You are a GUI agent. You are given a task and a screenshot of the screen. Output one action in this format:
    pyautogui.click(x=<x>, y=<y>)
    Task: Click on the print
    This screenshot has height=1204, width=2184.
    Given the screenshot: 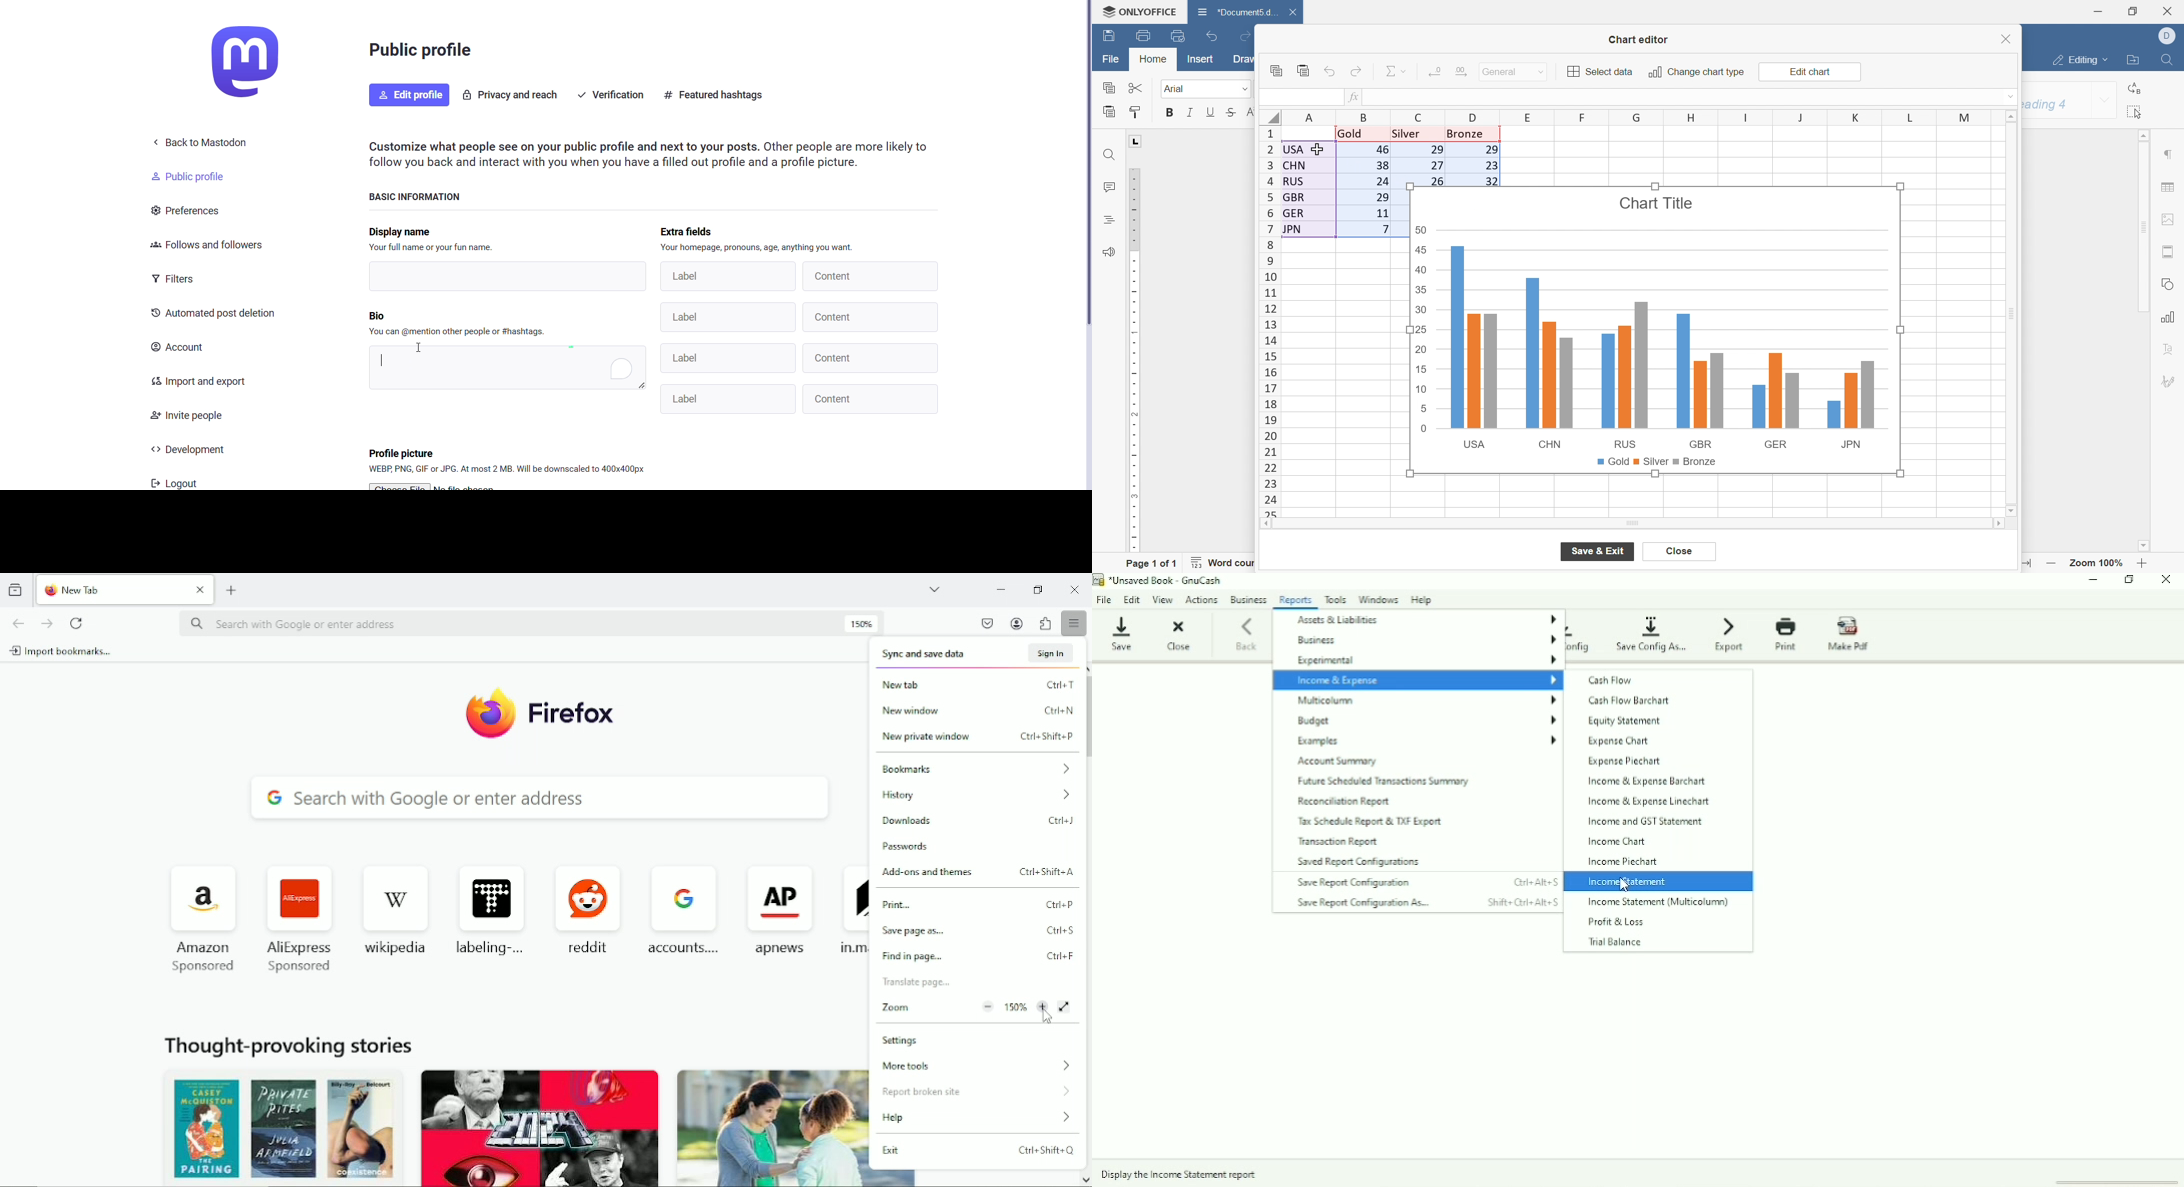 What is the action you would take?
    pyautogui.click(x=1145, y=36)
    